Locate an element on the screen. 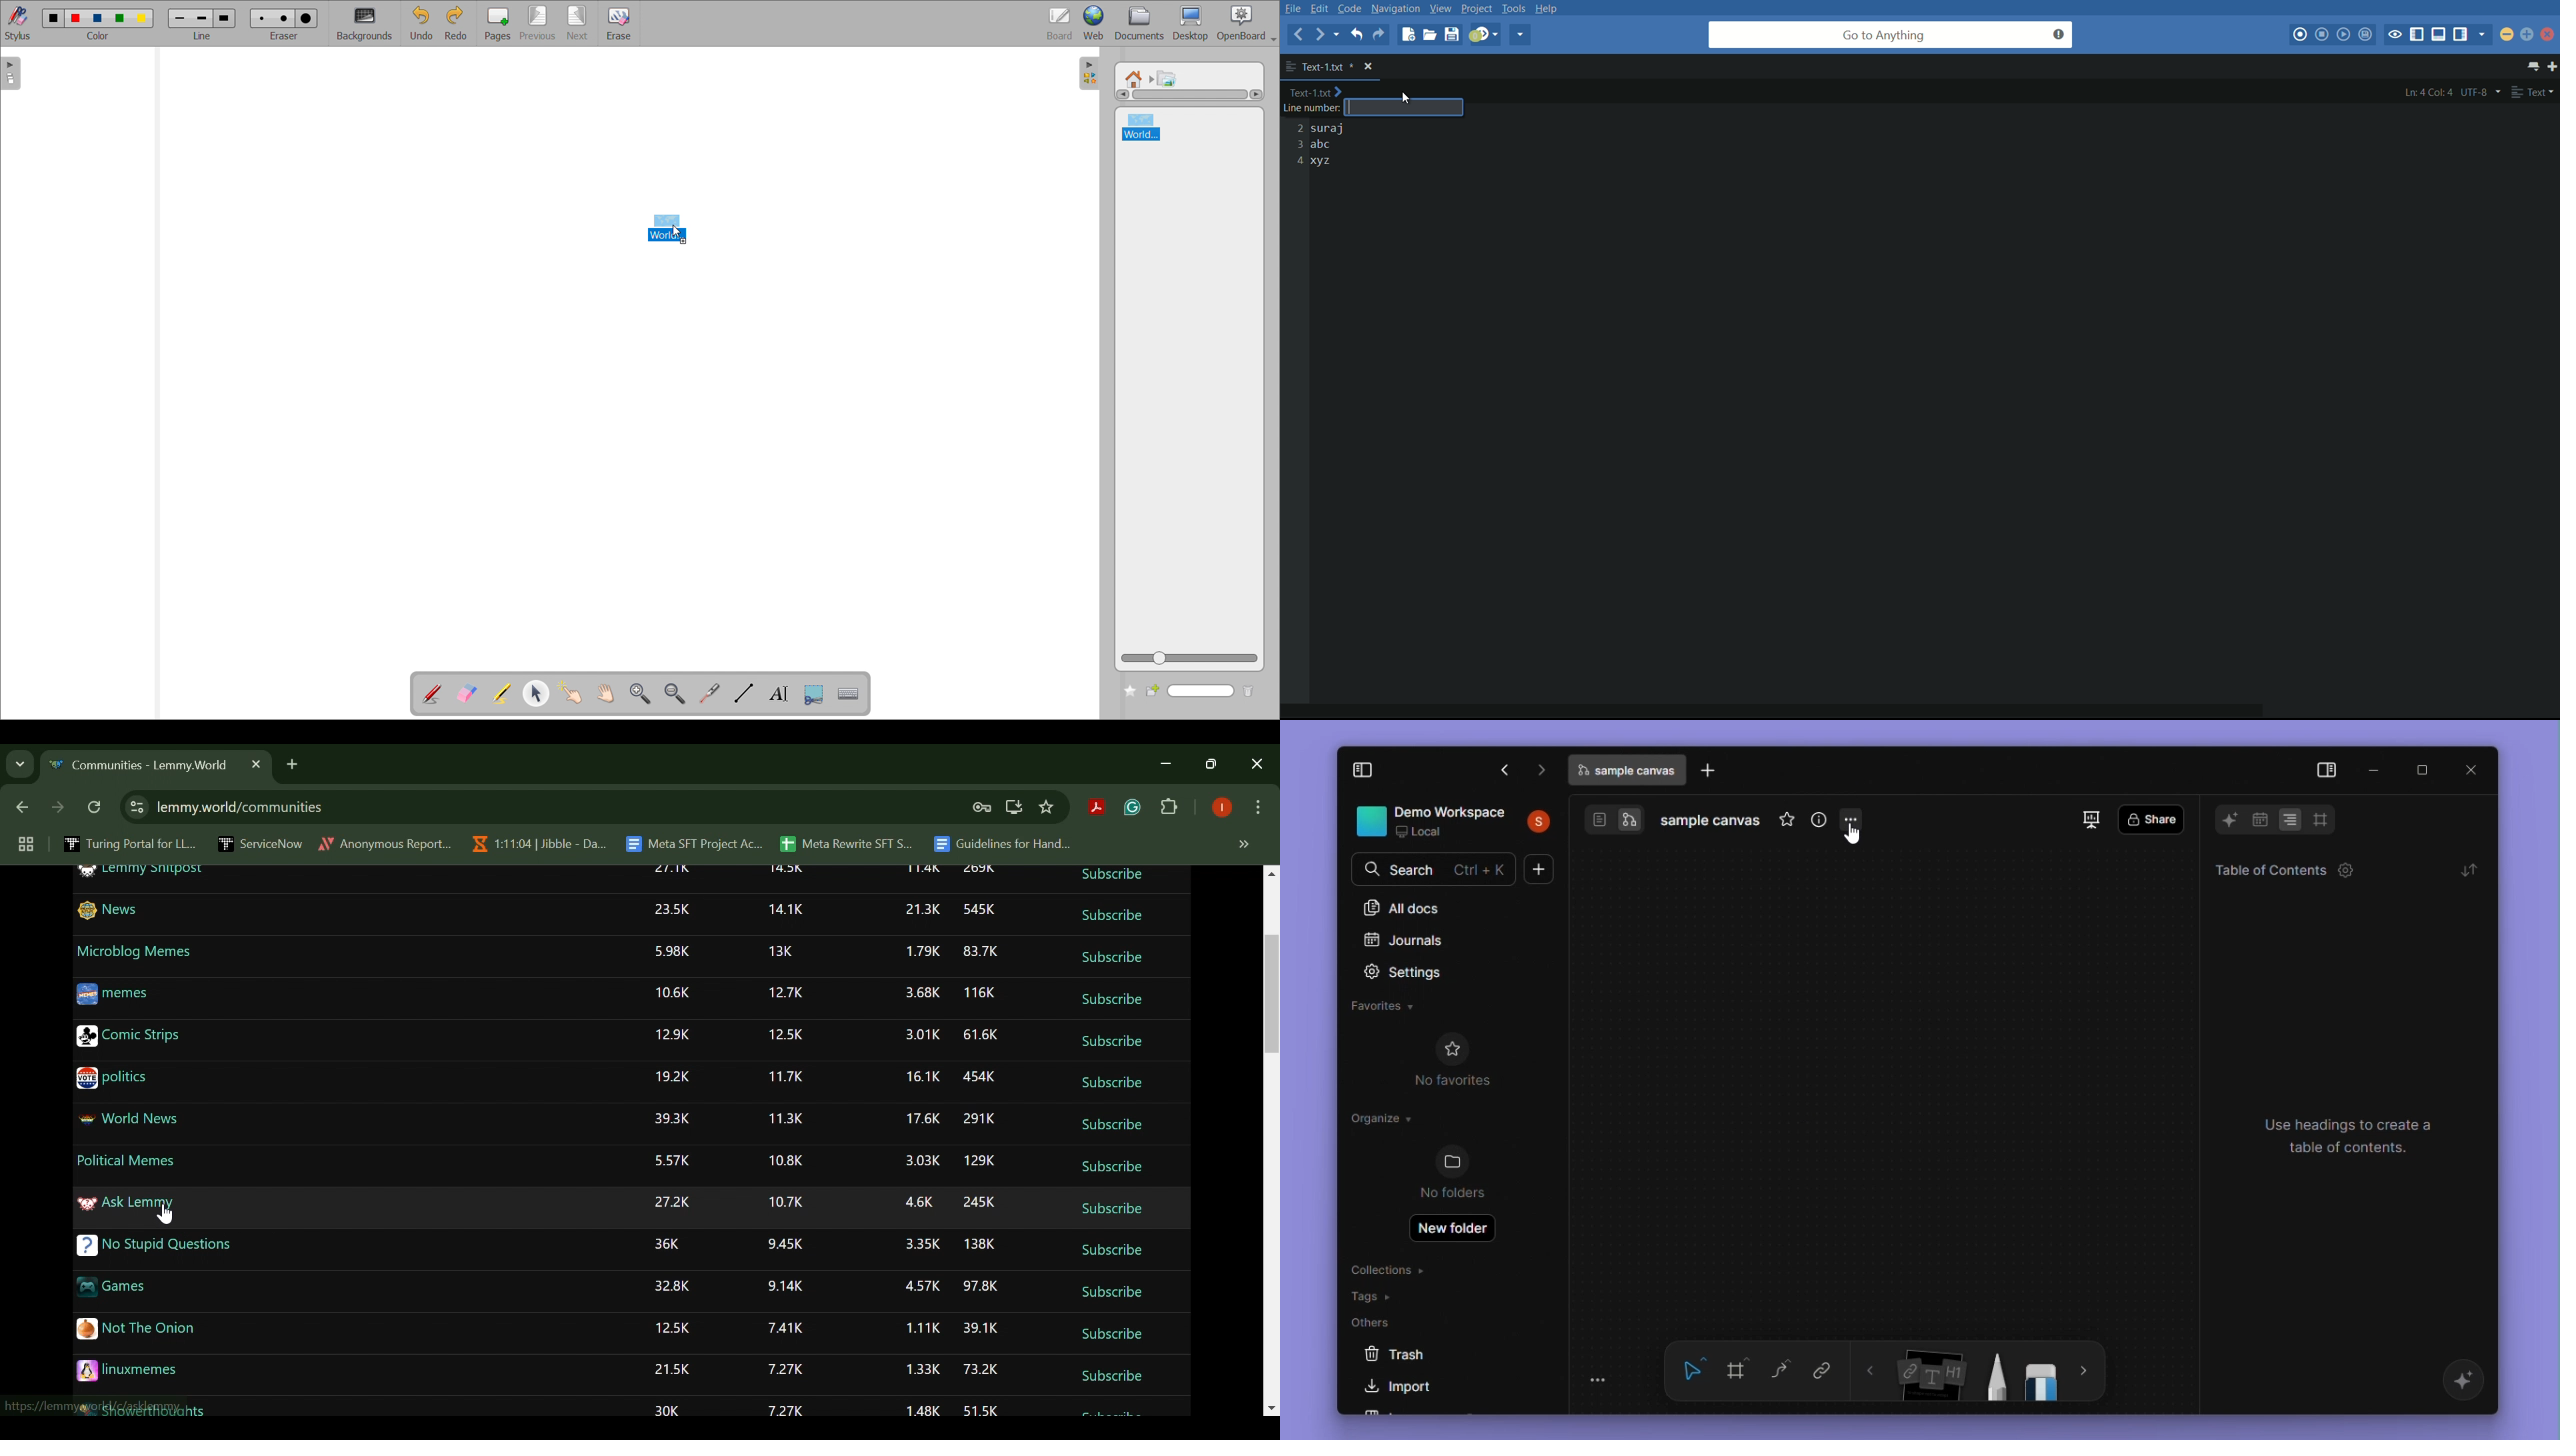  select eraser size is located at coordinates (285, 23).